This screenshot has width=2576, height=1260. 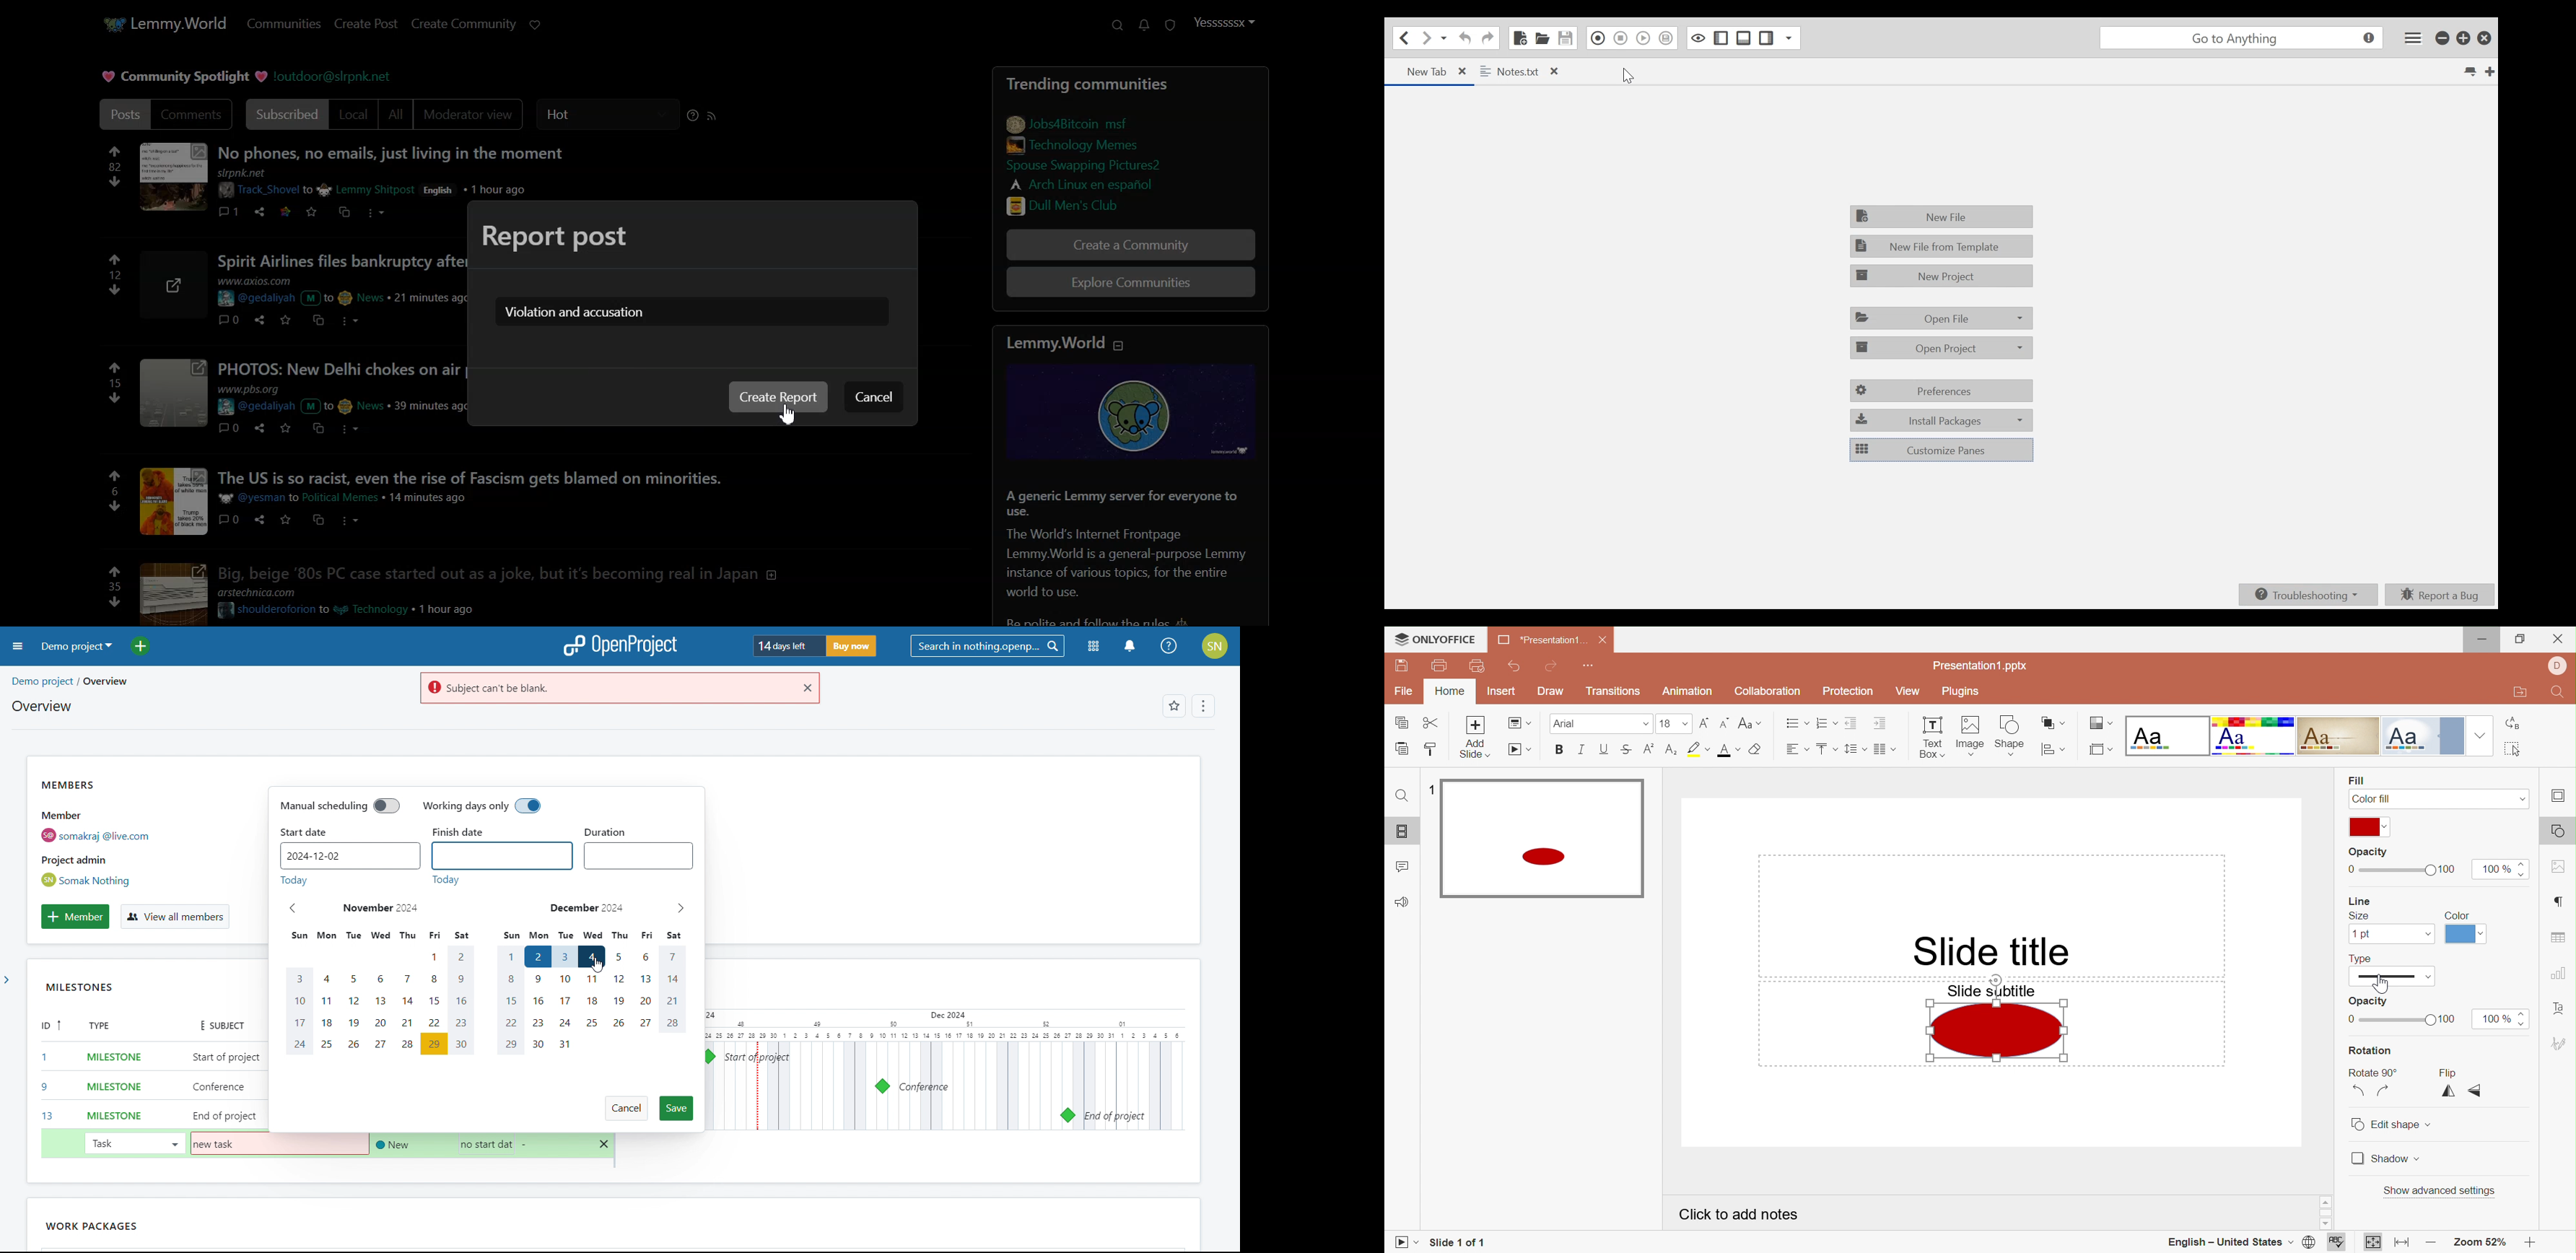 What do you see at coordinates (2459, 914) in the screenshot?
I see `Color` at bounding box center [2459, 914].